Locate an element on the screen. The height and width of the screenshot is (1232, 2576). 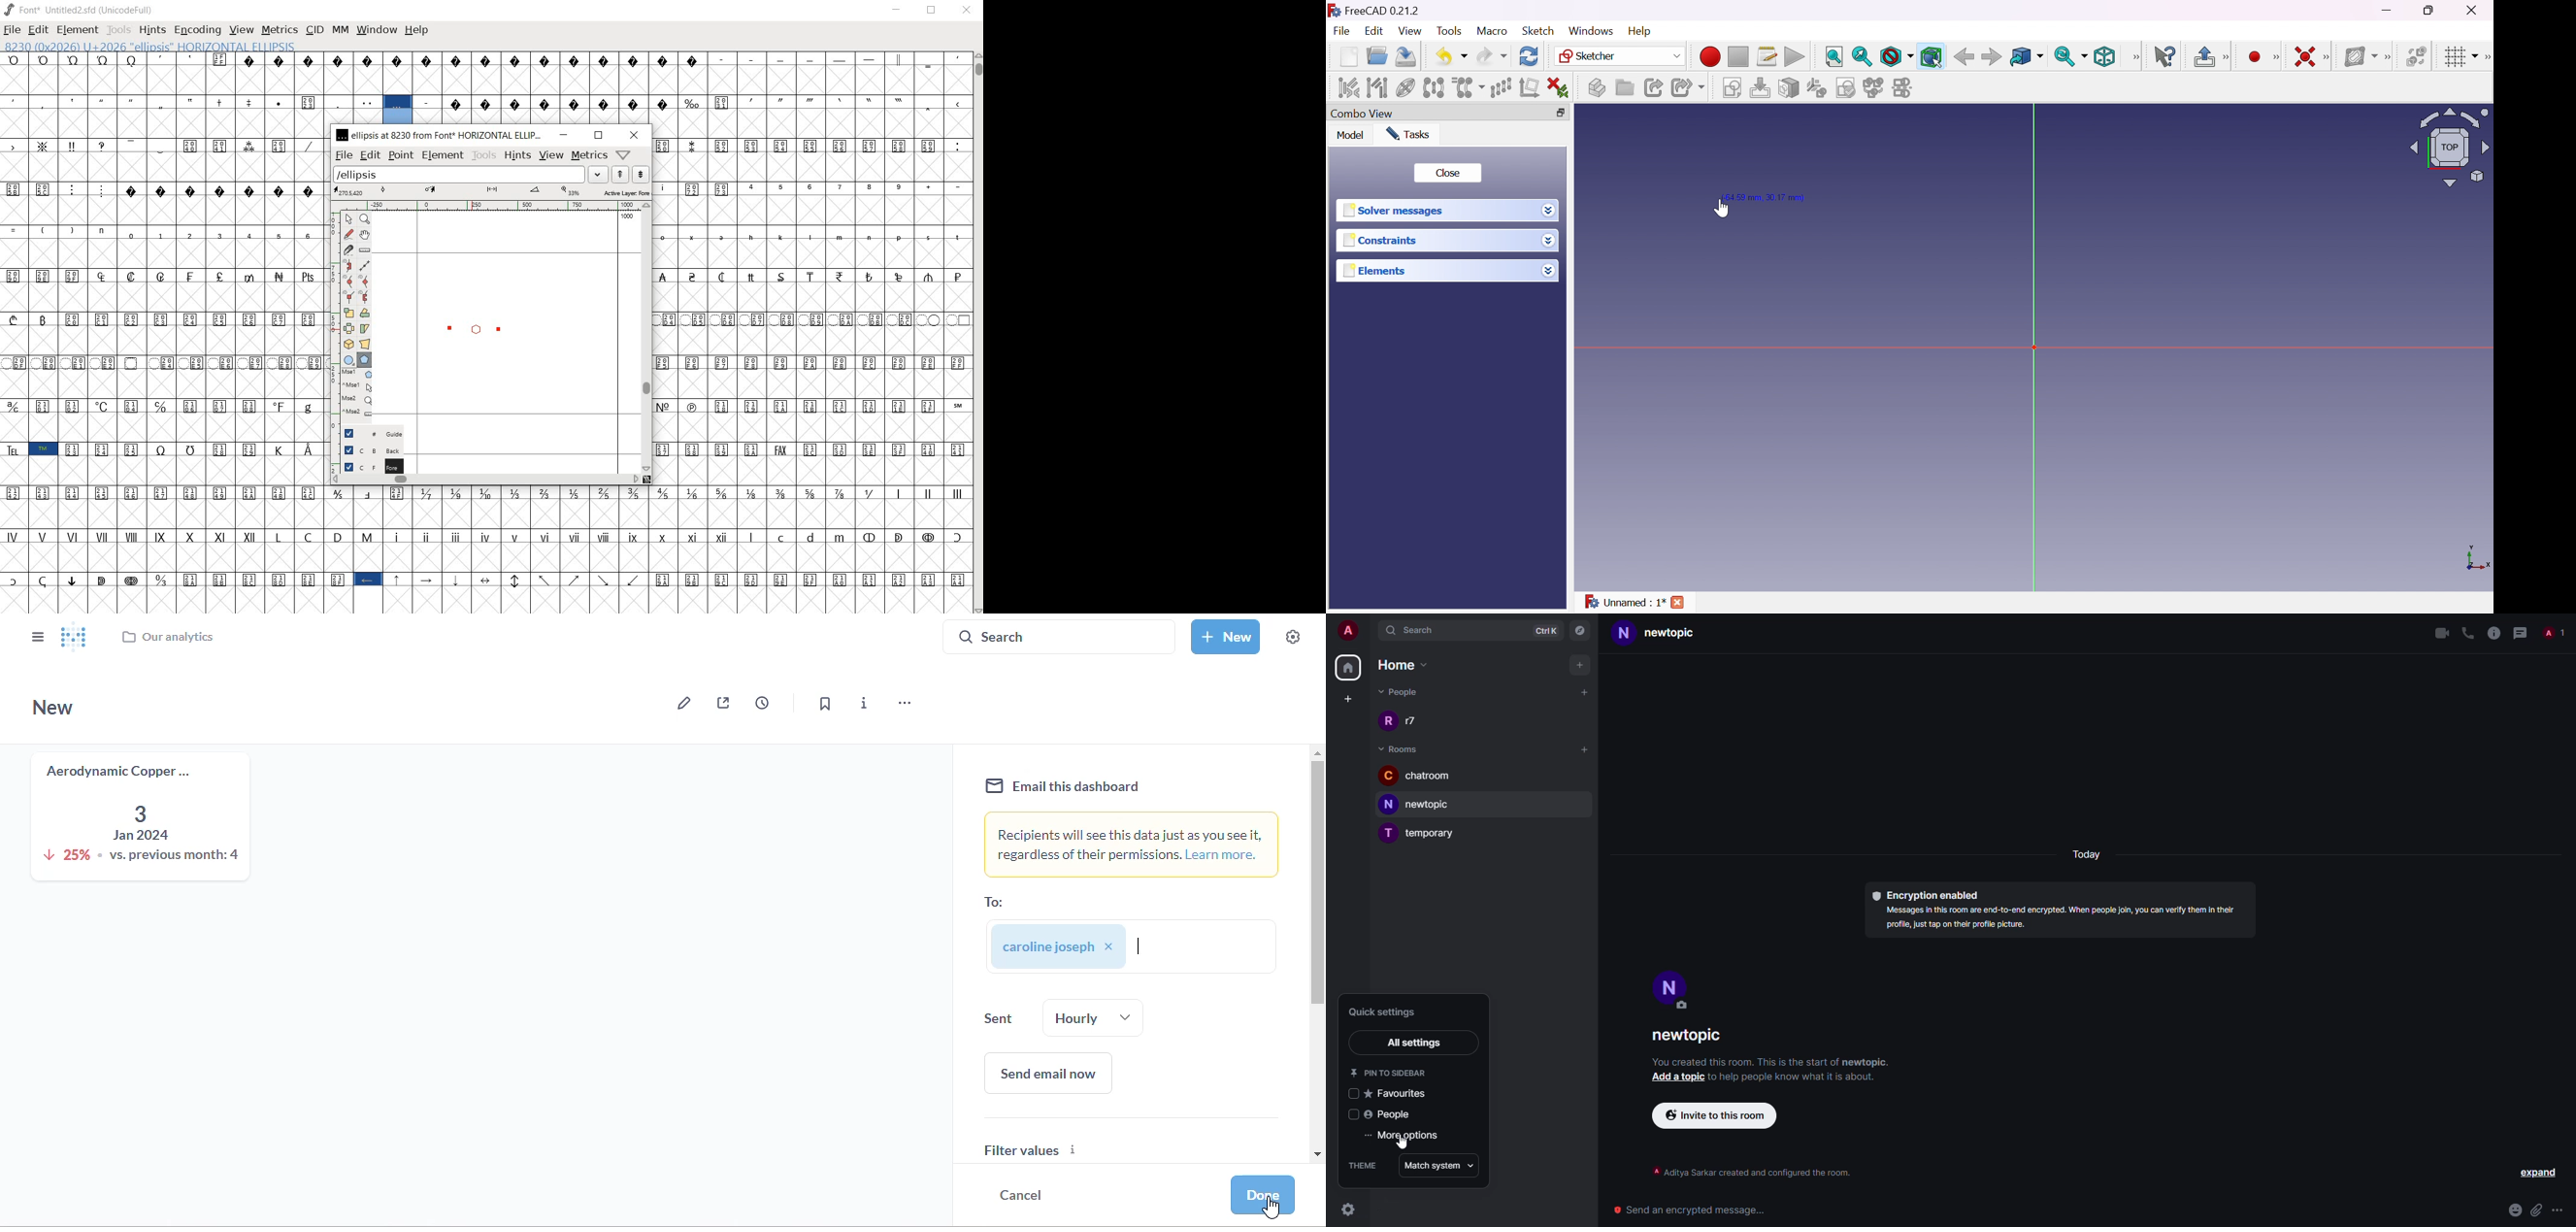
Add a corner point is located at coordinates (365, 297).